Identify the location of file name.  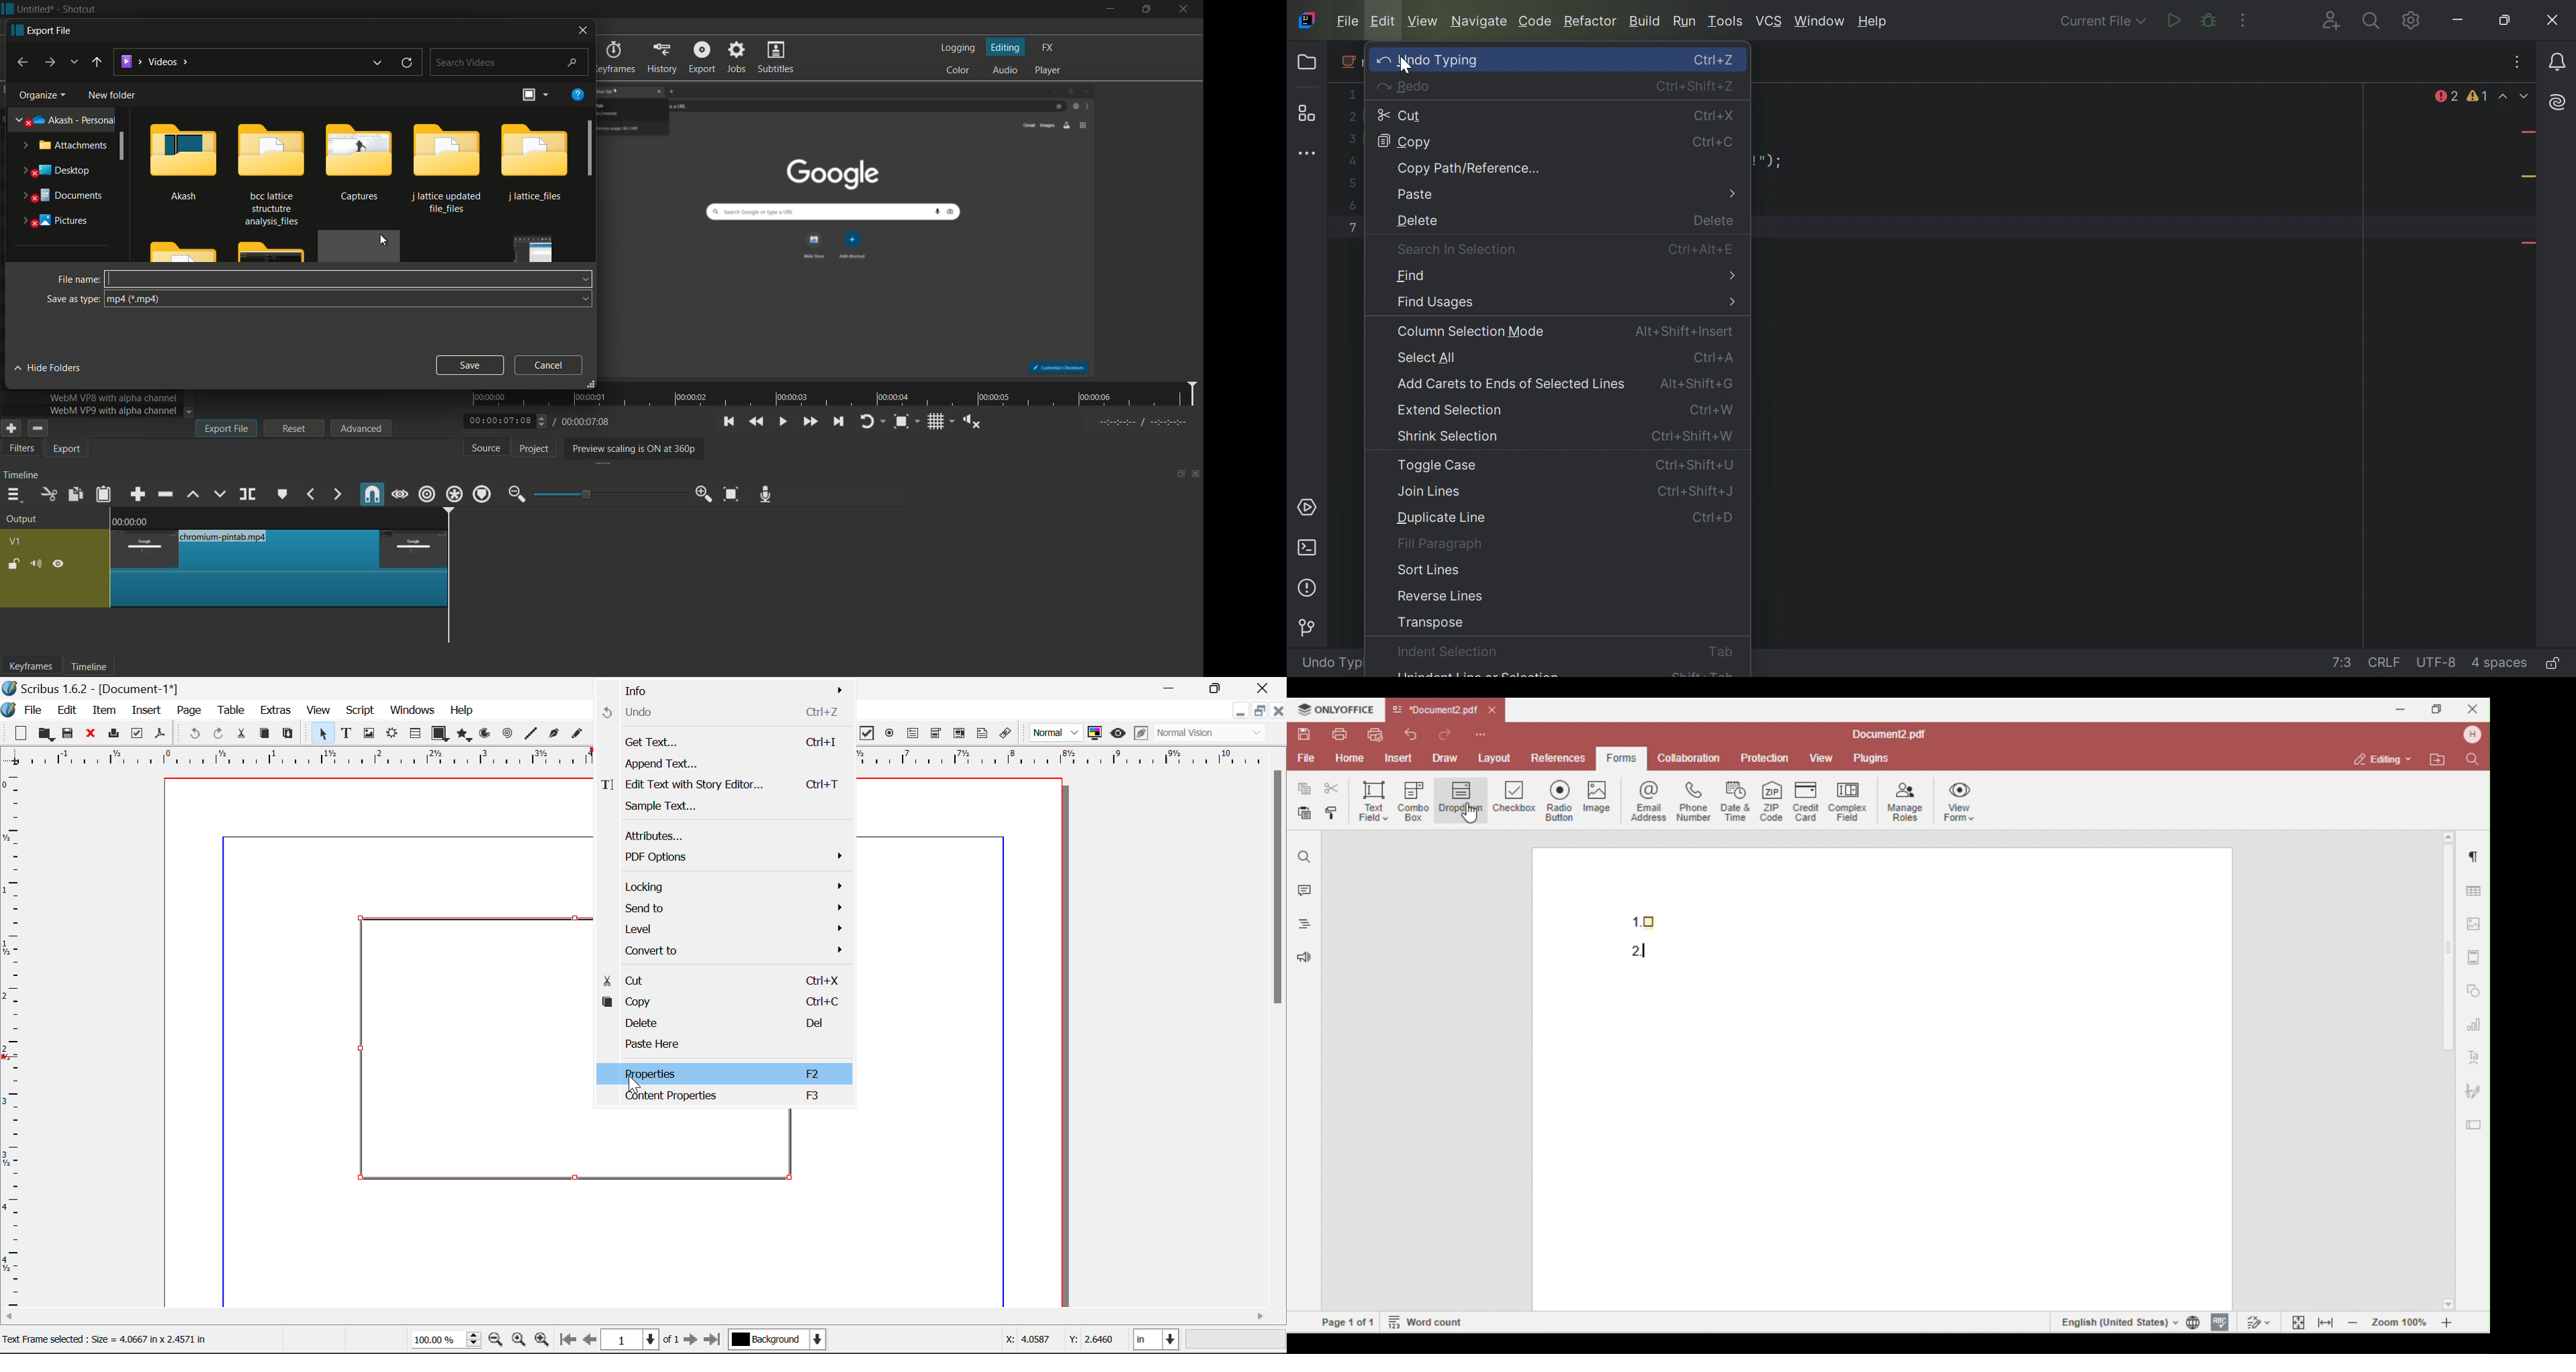
(76, 281).